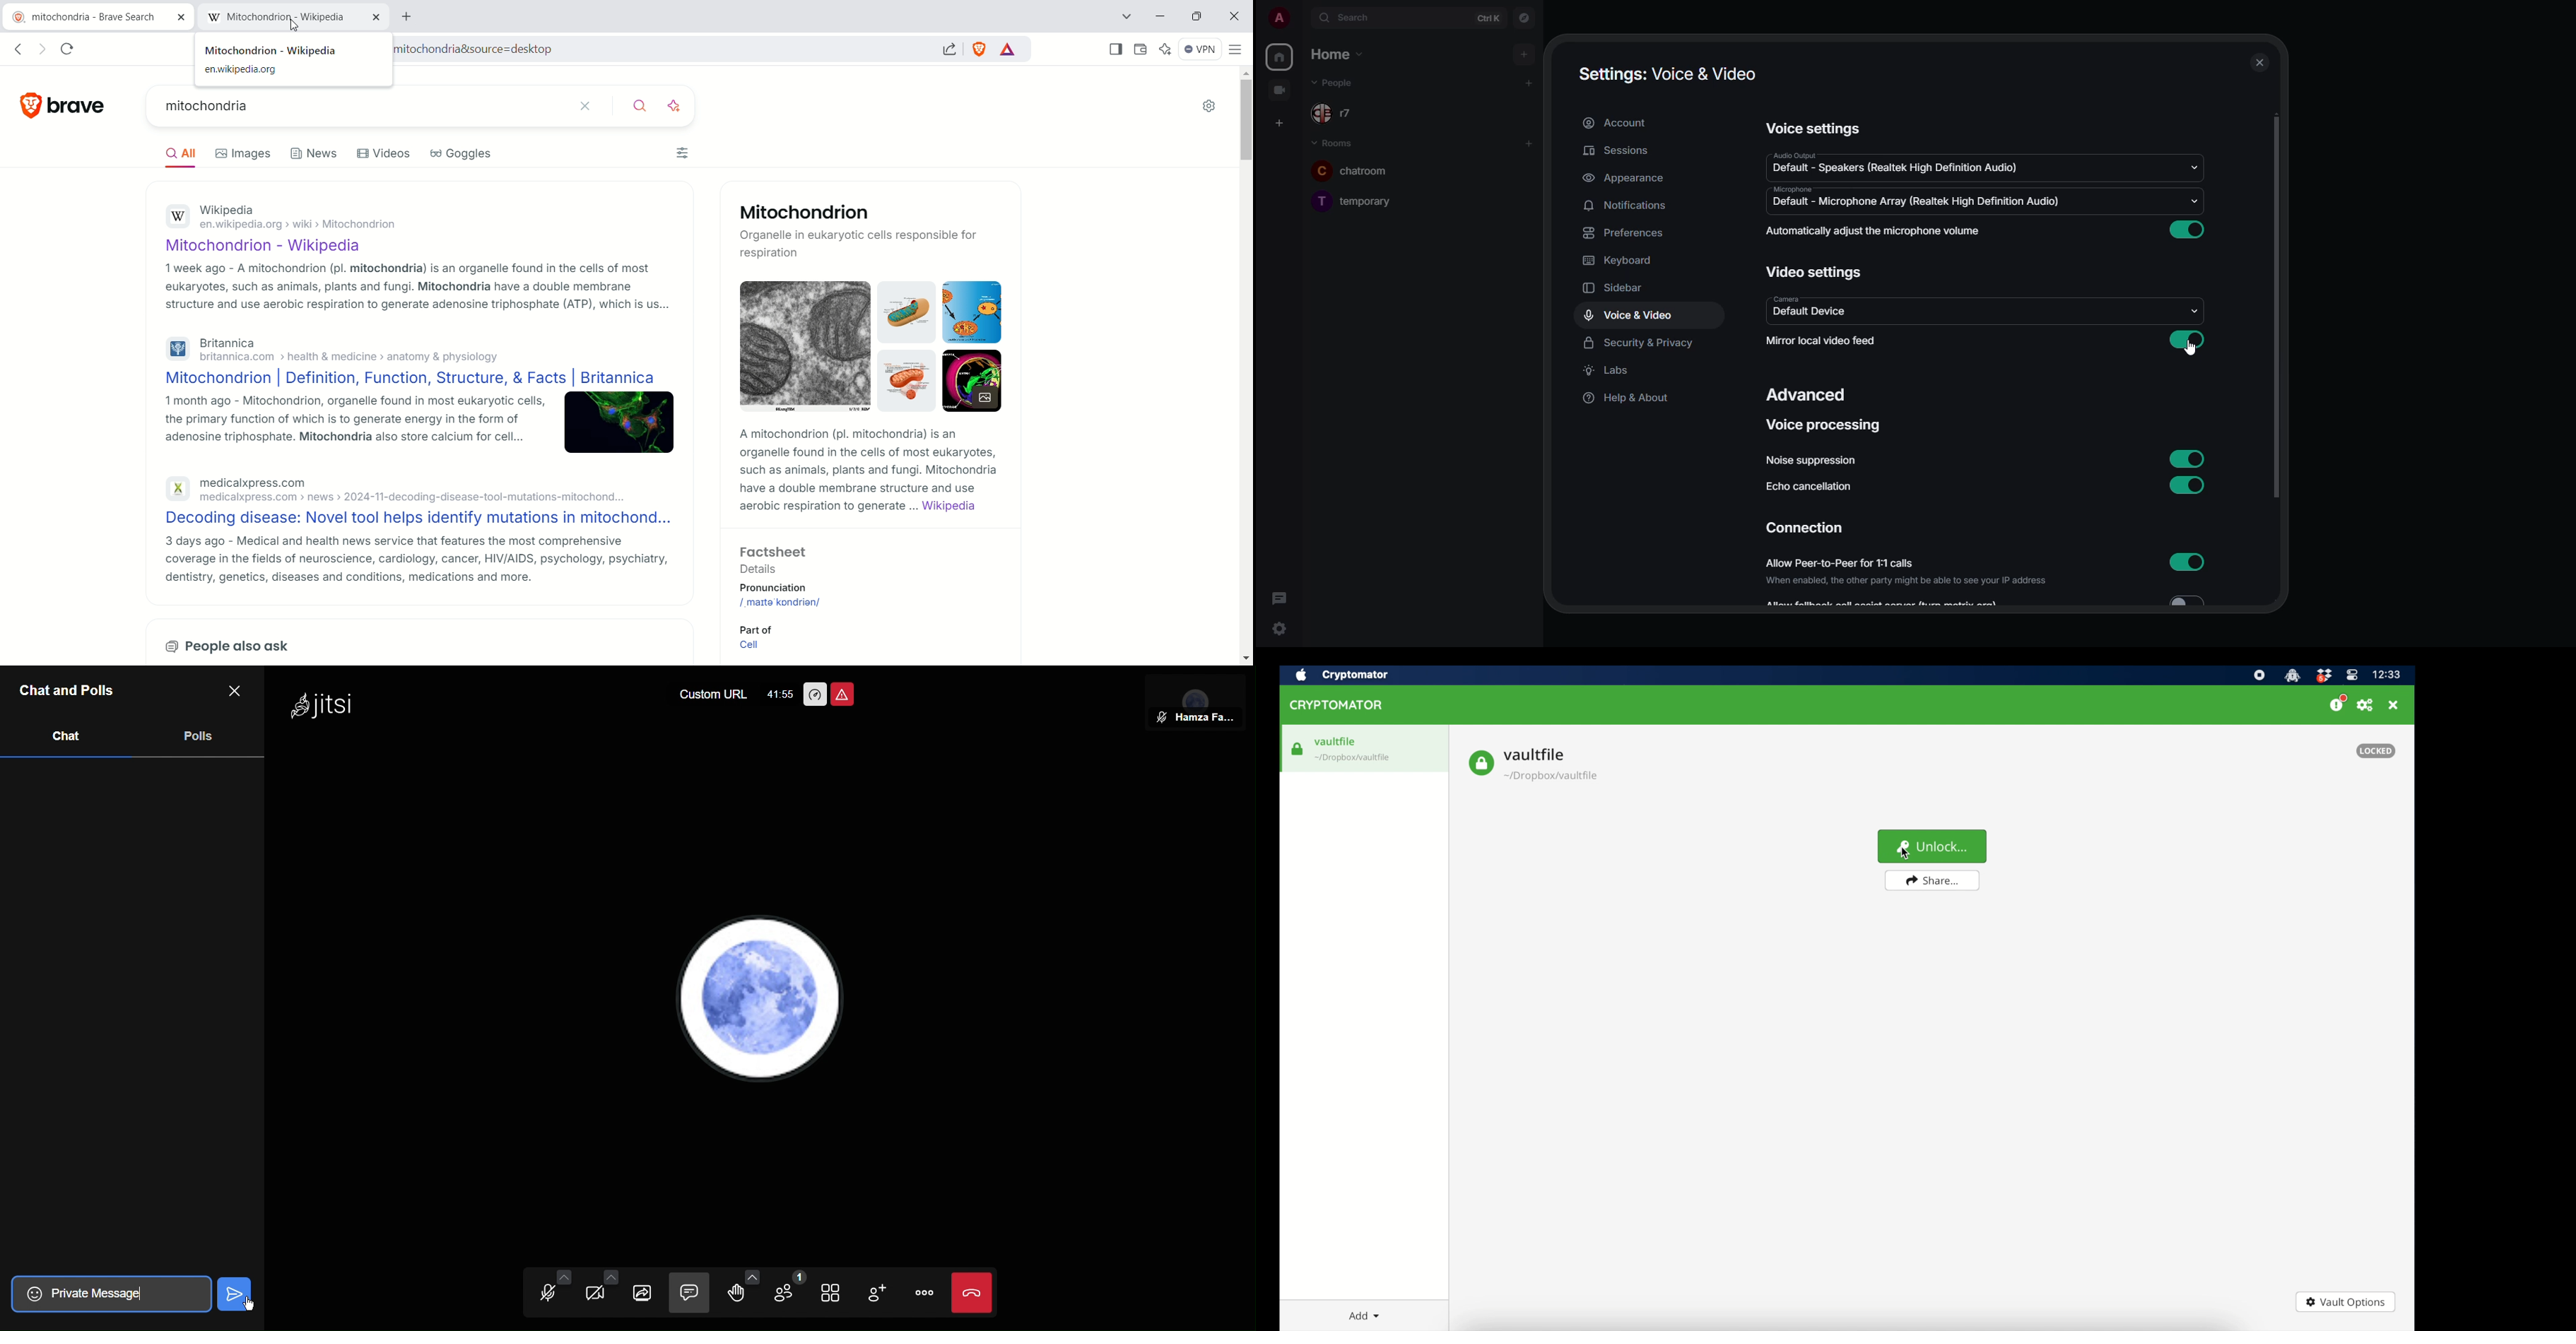 This screenshot has width=2576, height=1344. What do you see at coordinates (44, 46) in the screenshot?
I see `go forward` at bounding box center [44, 46].